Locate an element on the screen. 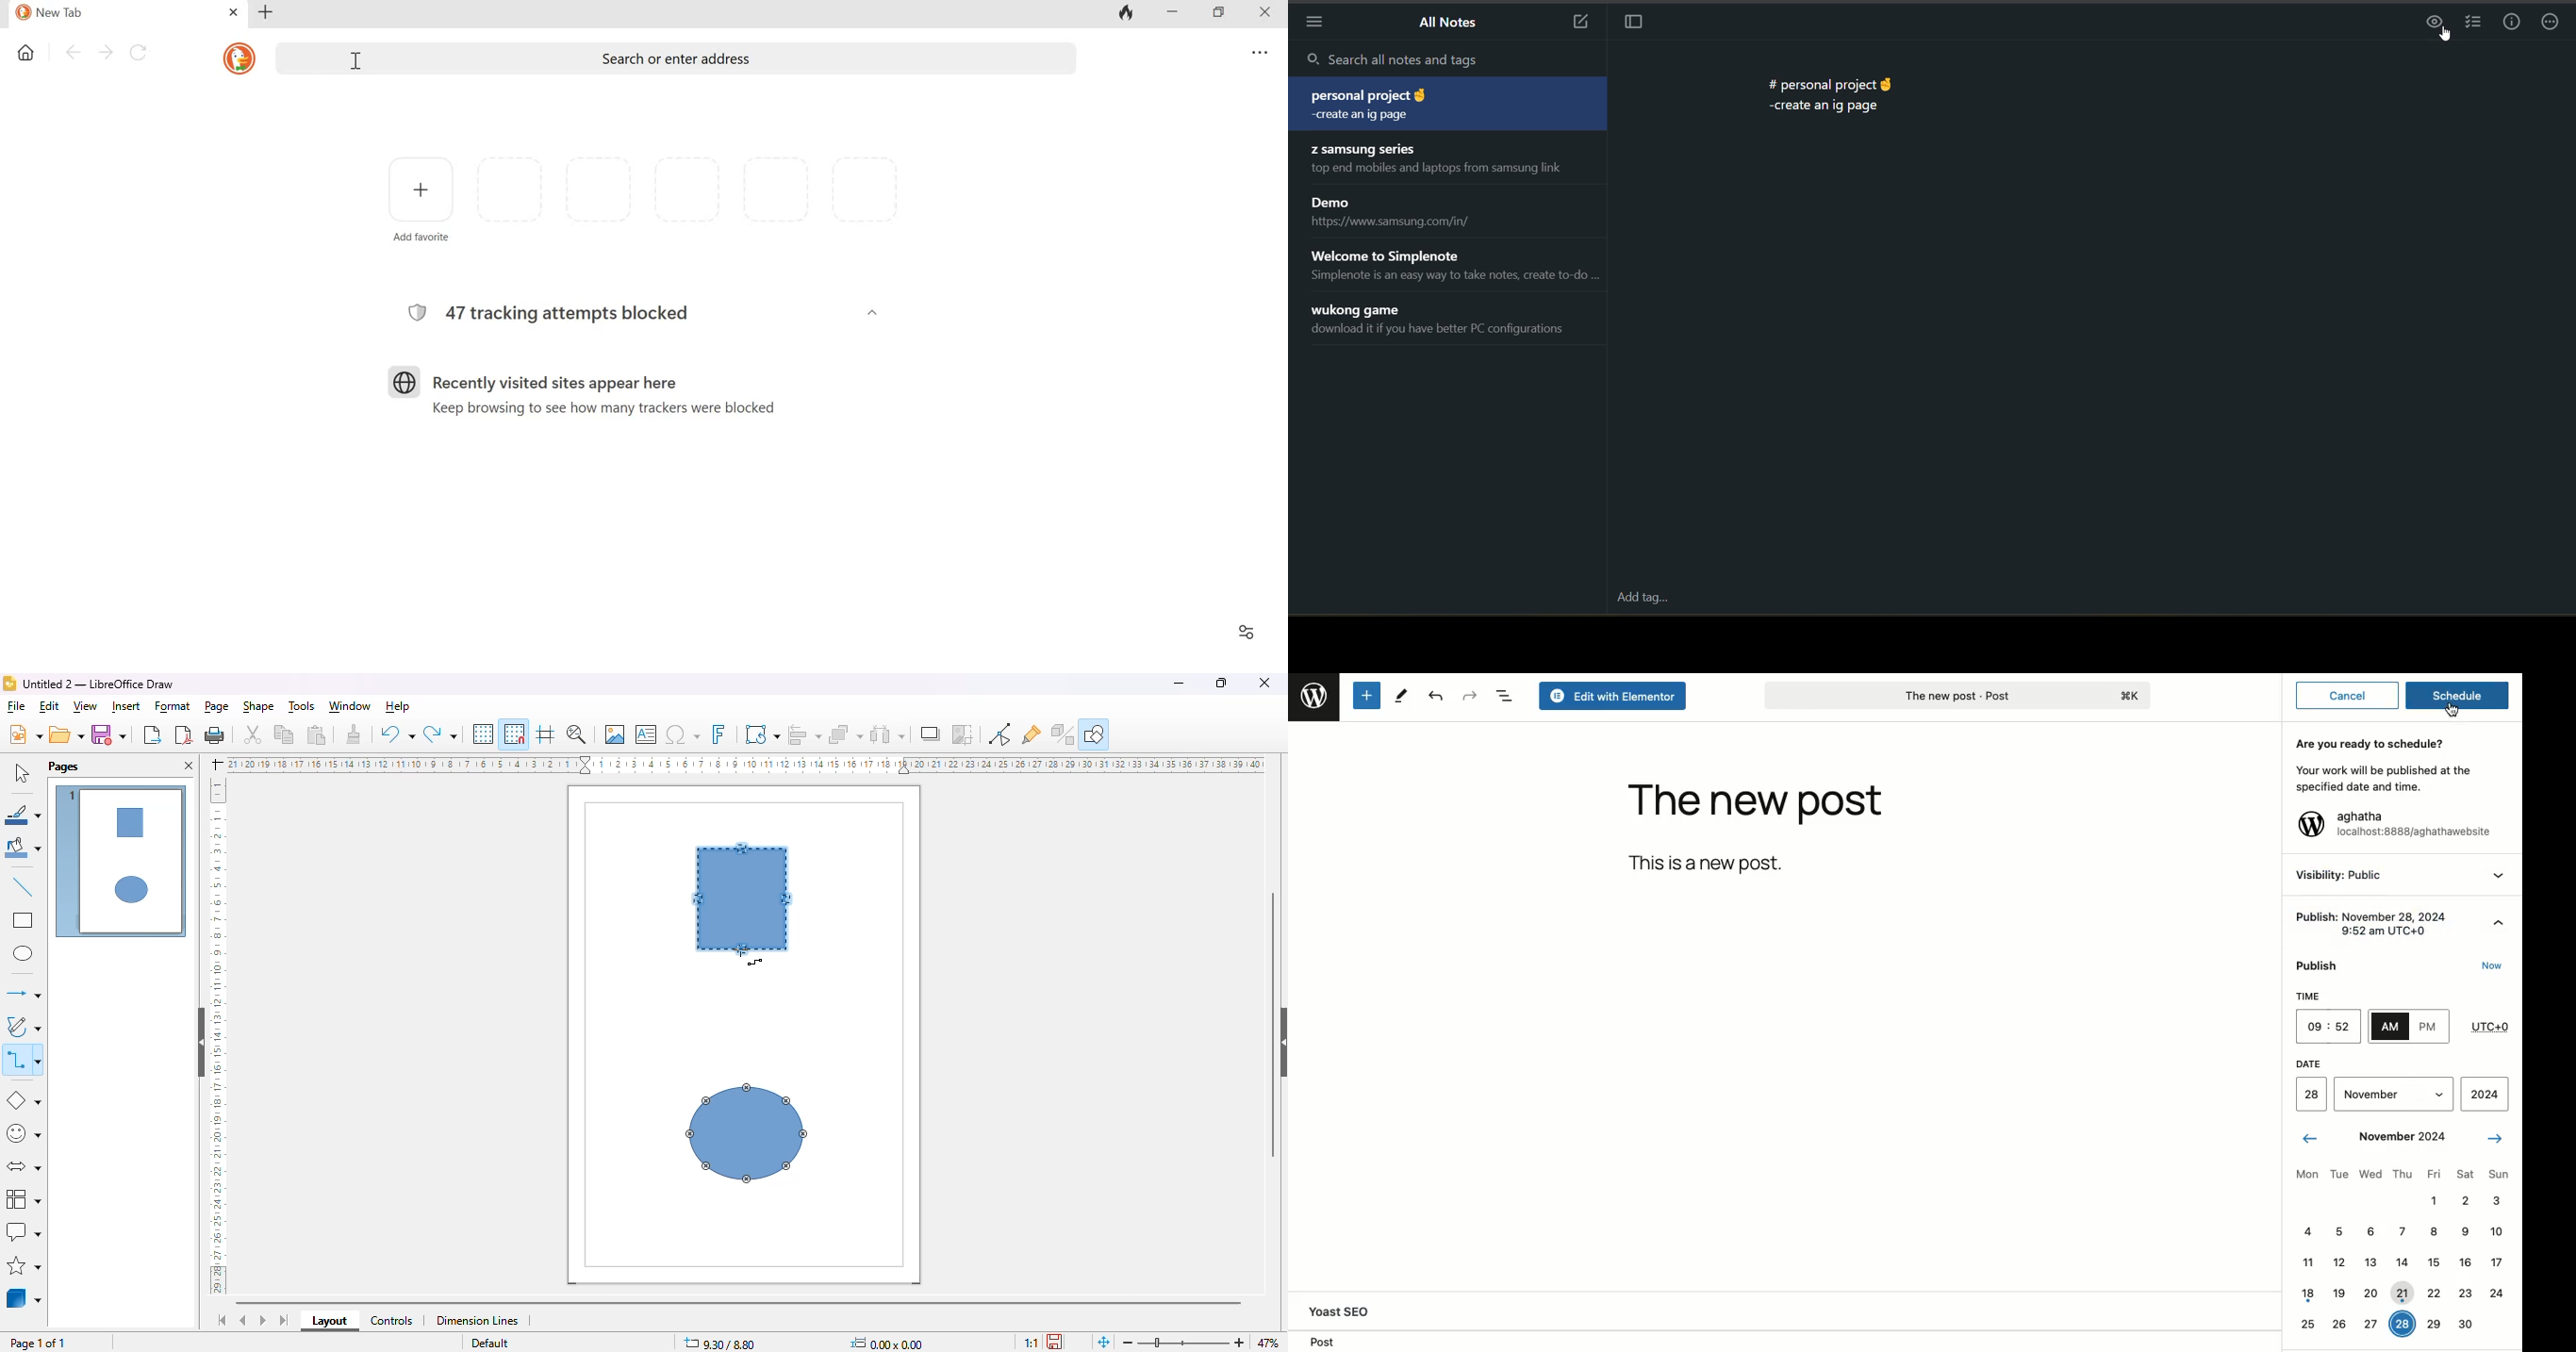 The height and width of the screenshot is (1372, 2576). curves and polygons is located at coordinates (25, 1028).